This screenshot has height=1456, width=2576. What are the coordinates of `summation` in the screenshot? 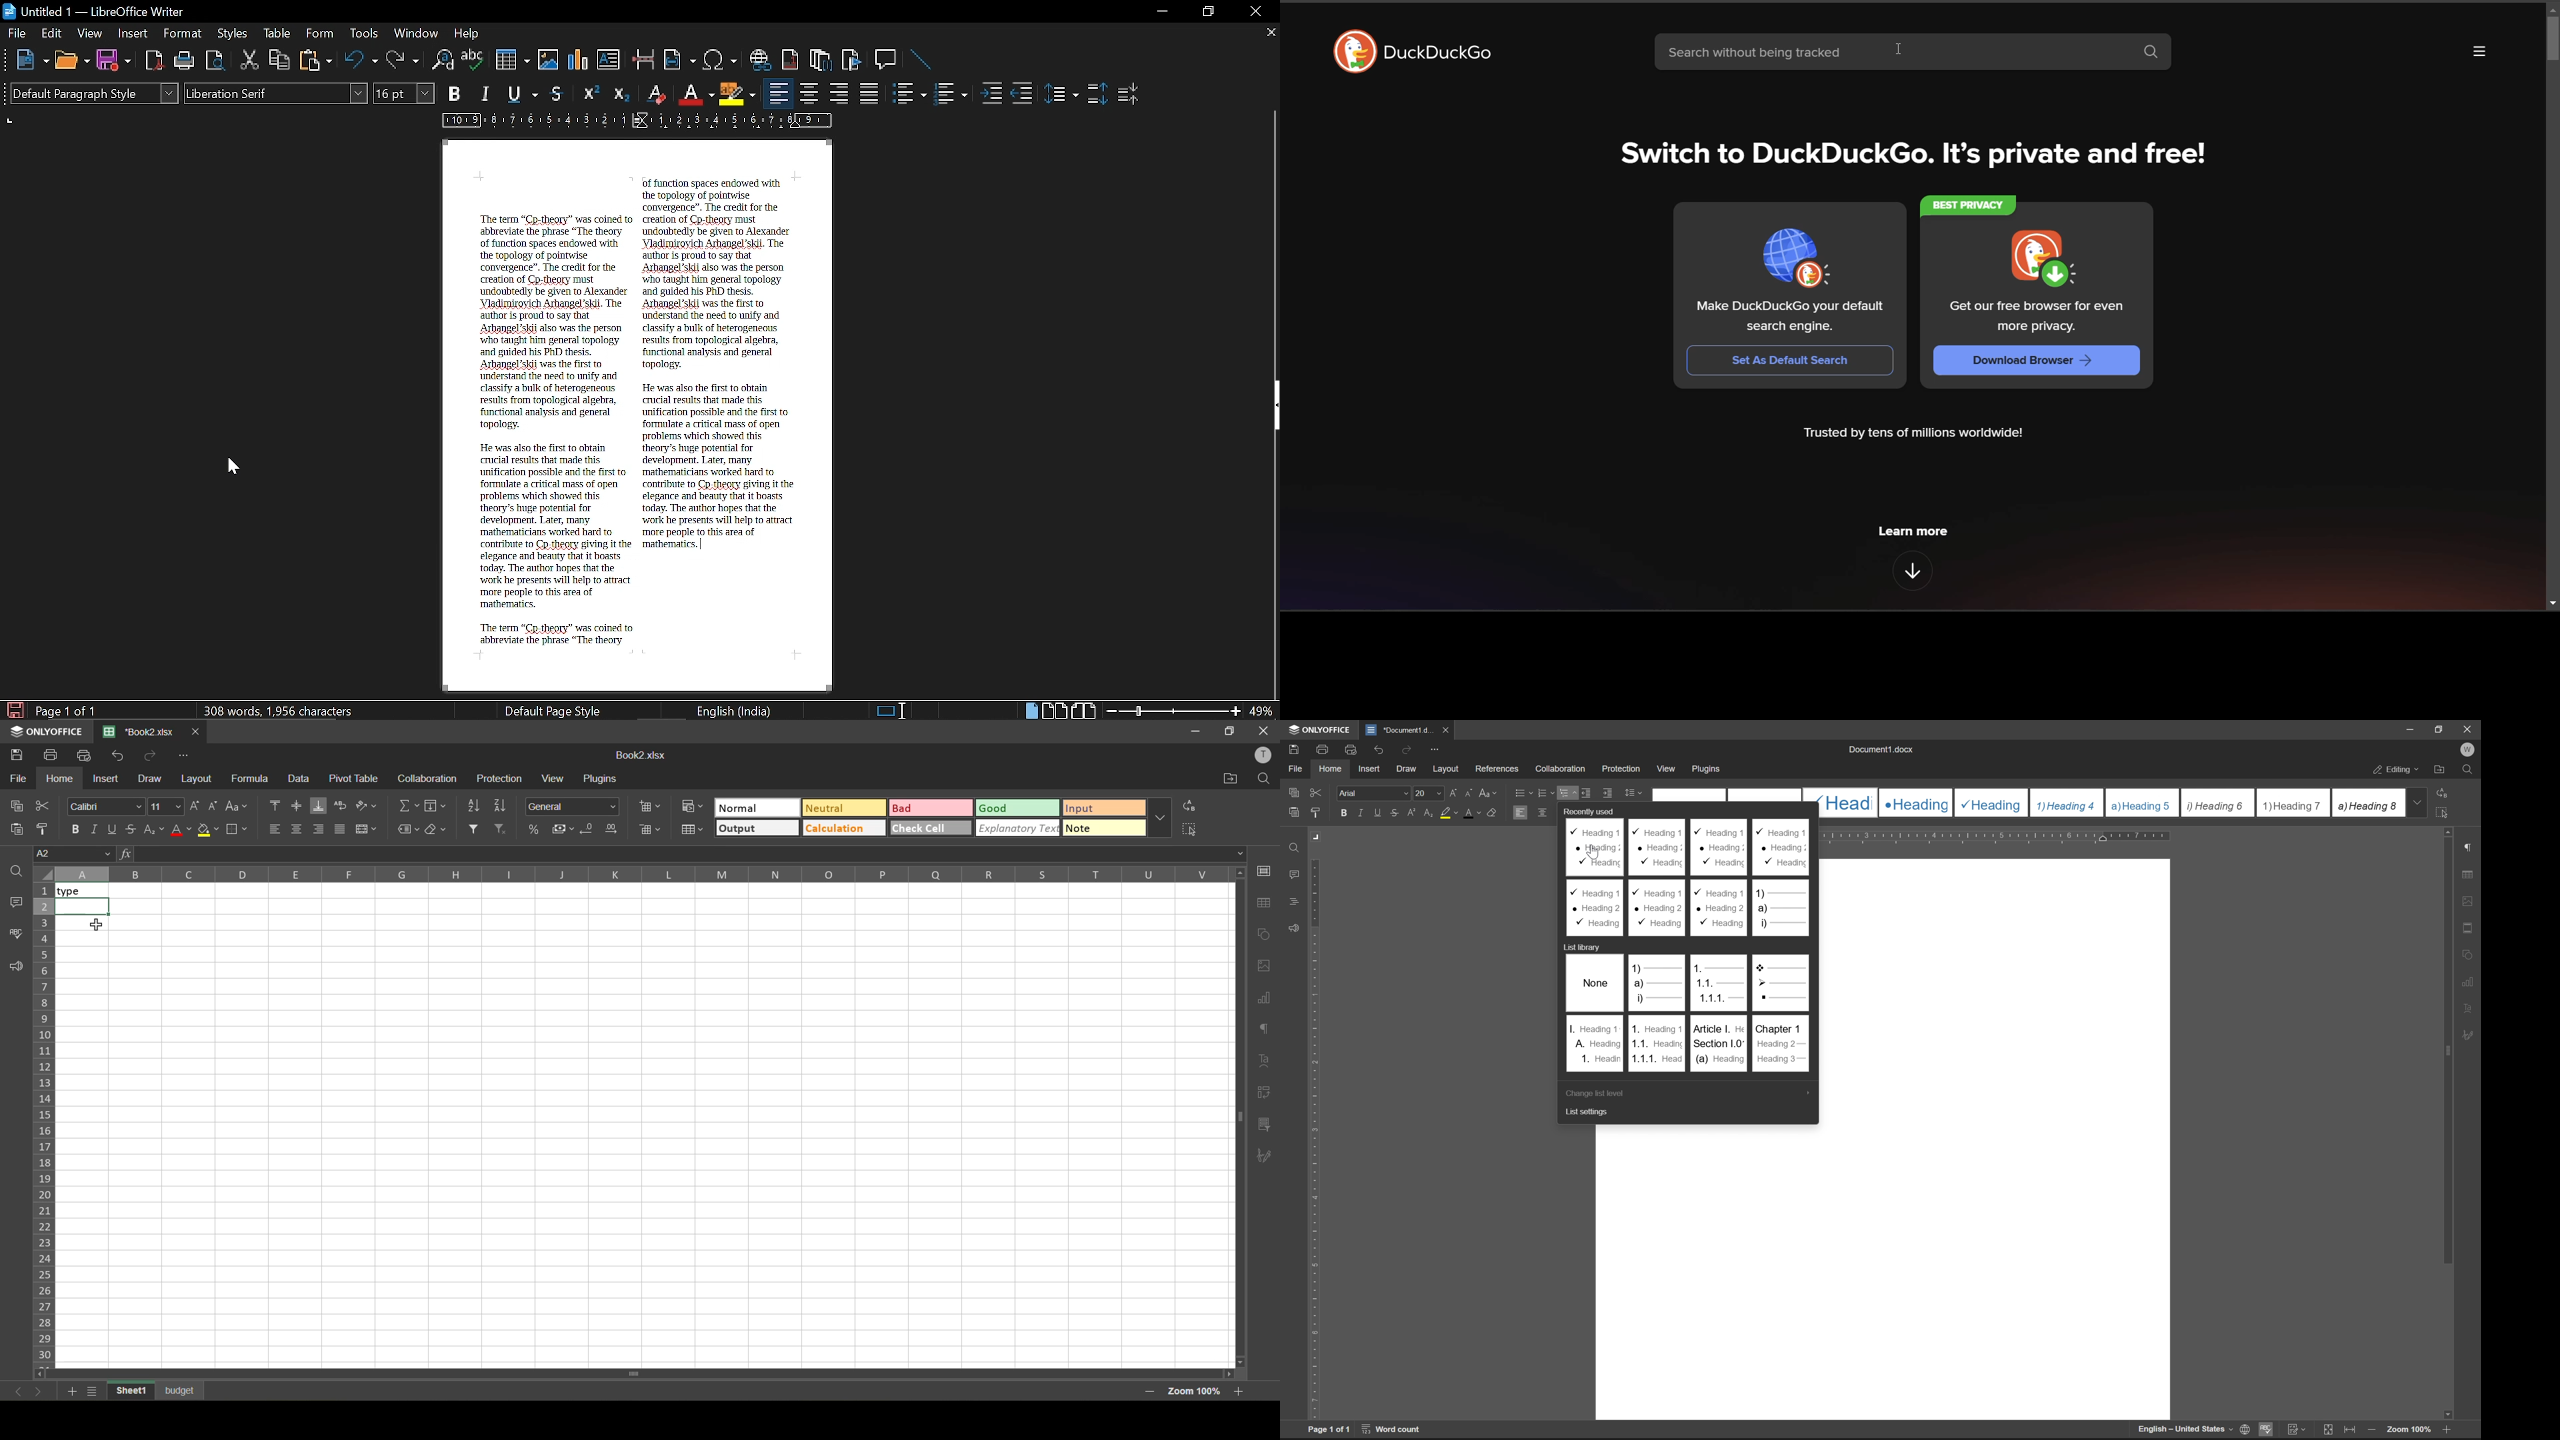 It's located at (407, 806).